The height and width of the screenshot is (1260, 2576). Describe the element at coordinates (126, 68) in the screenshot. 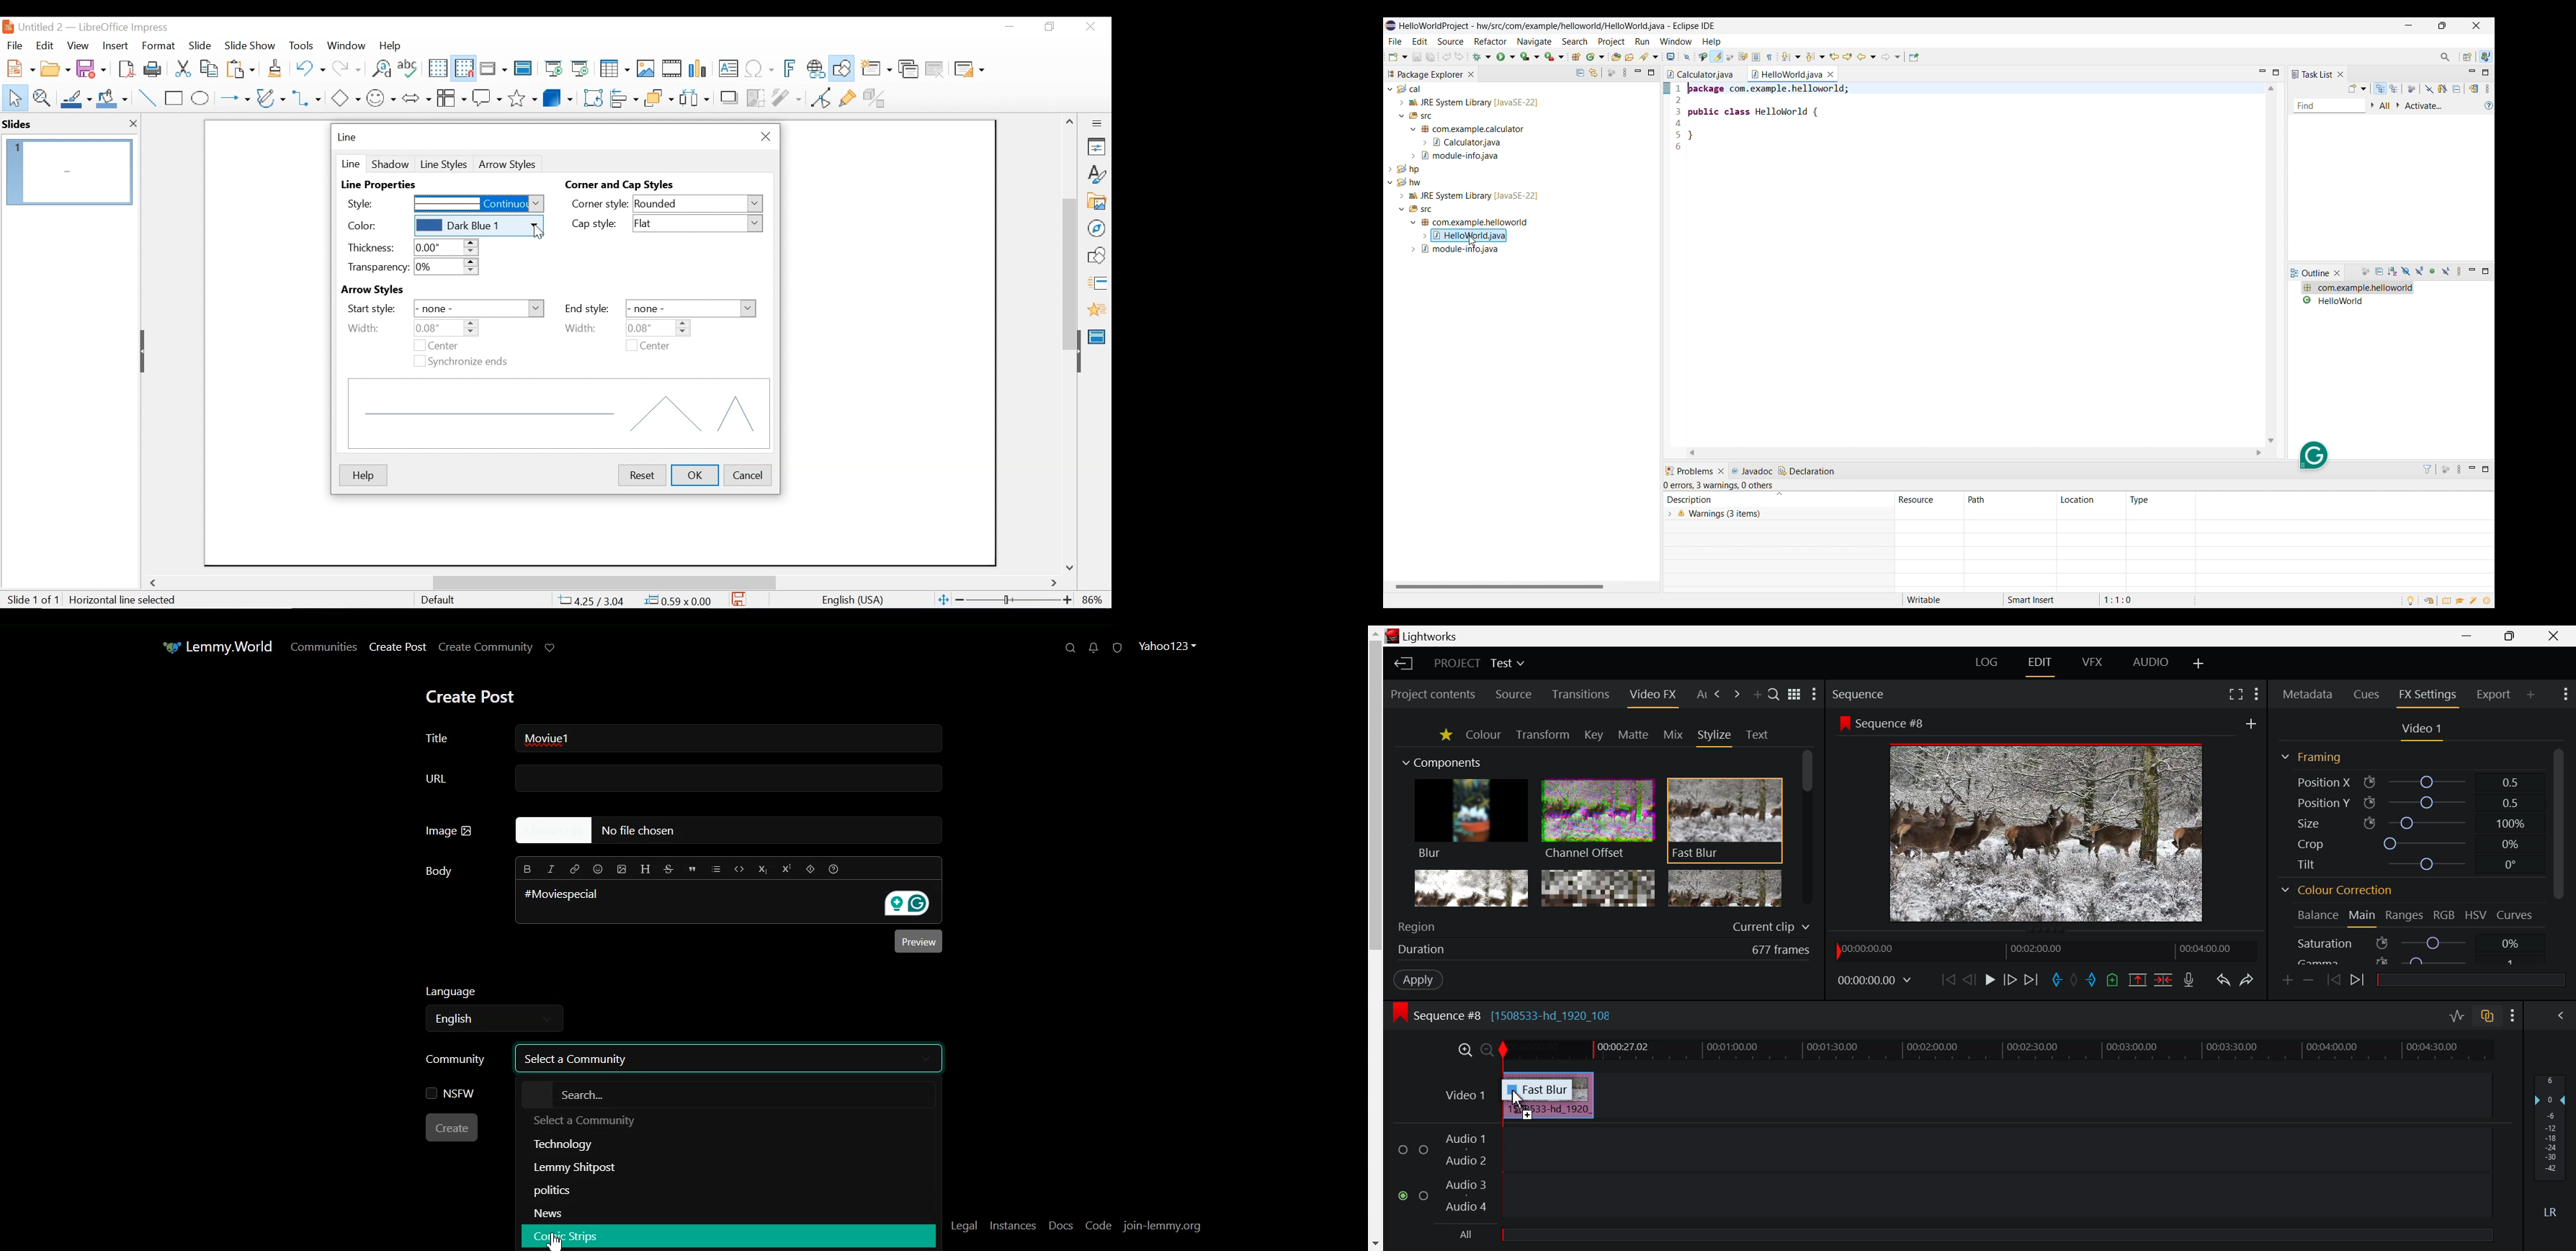

I see `Export as PDF` at that location.